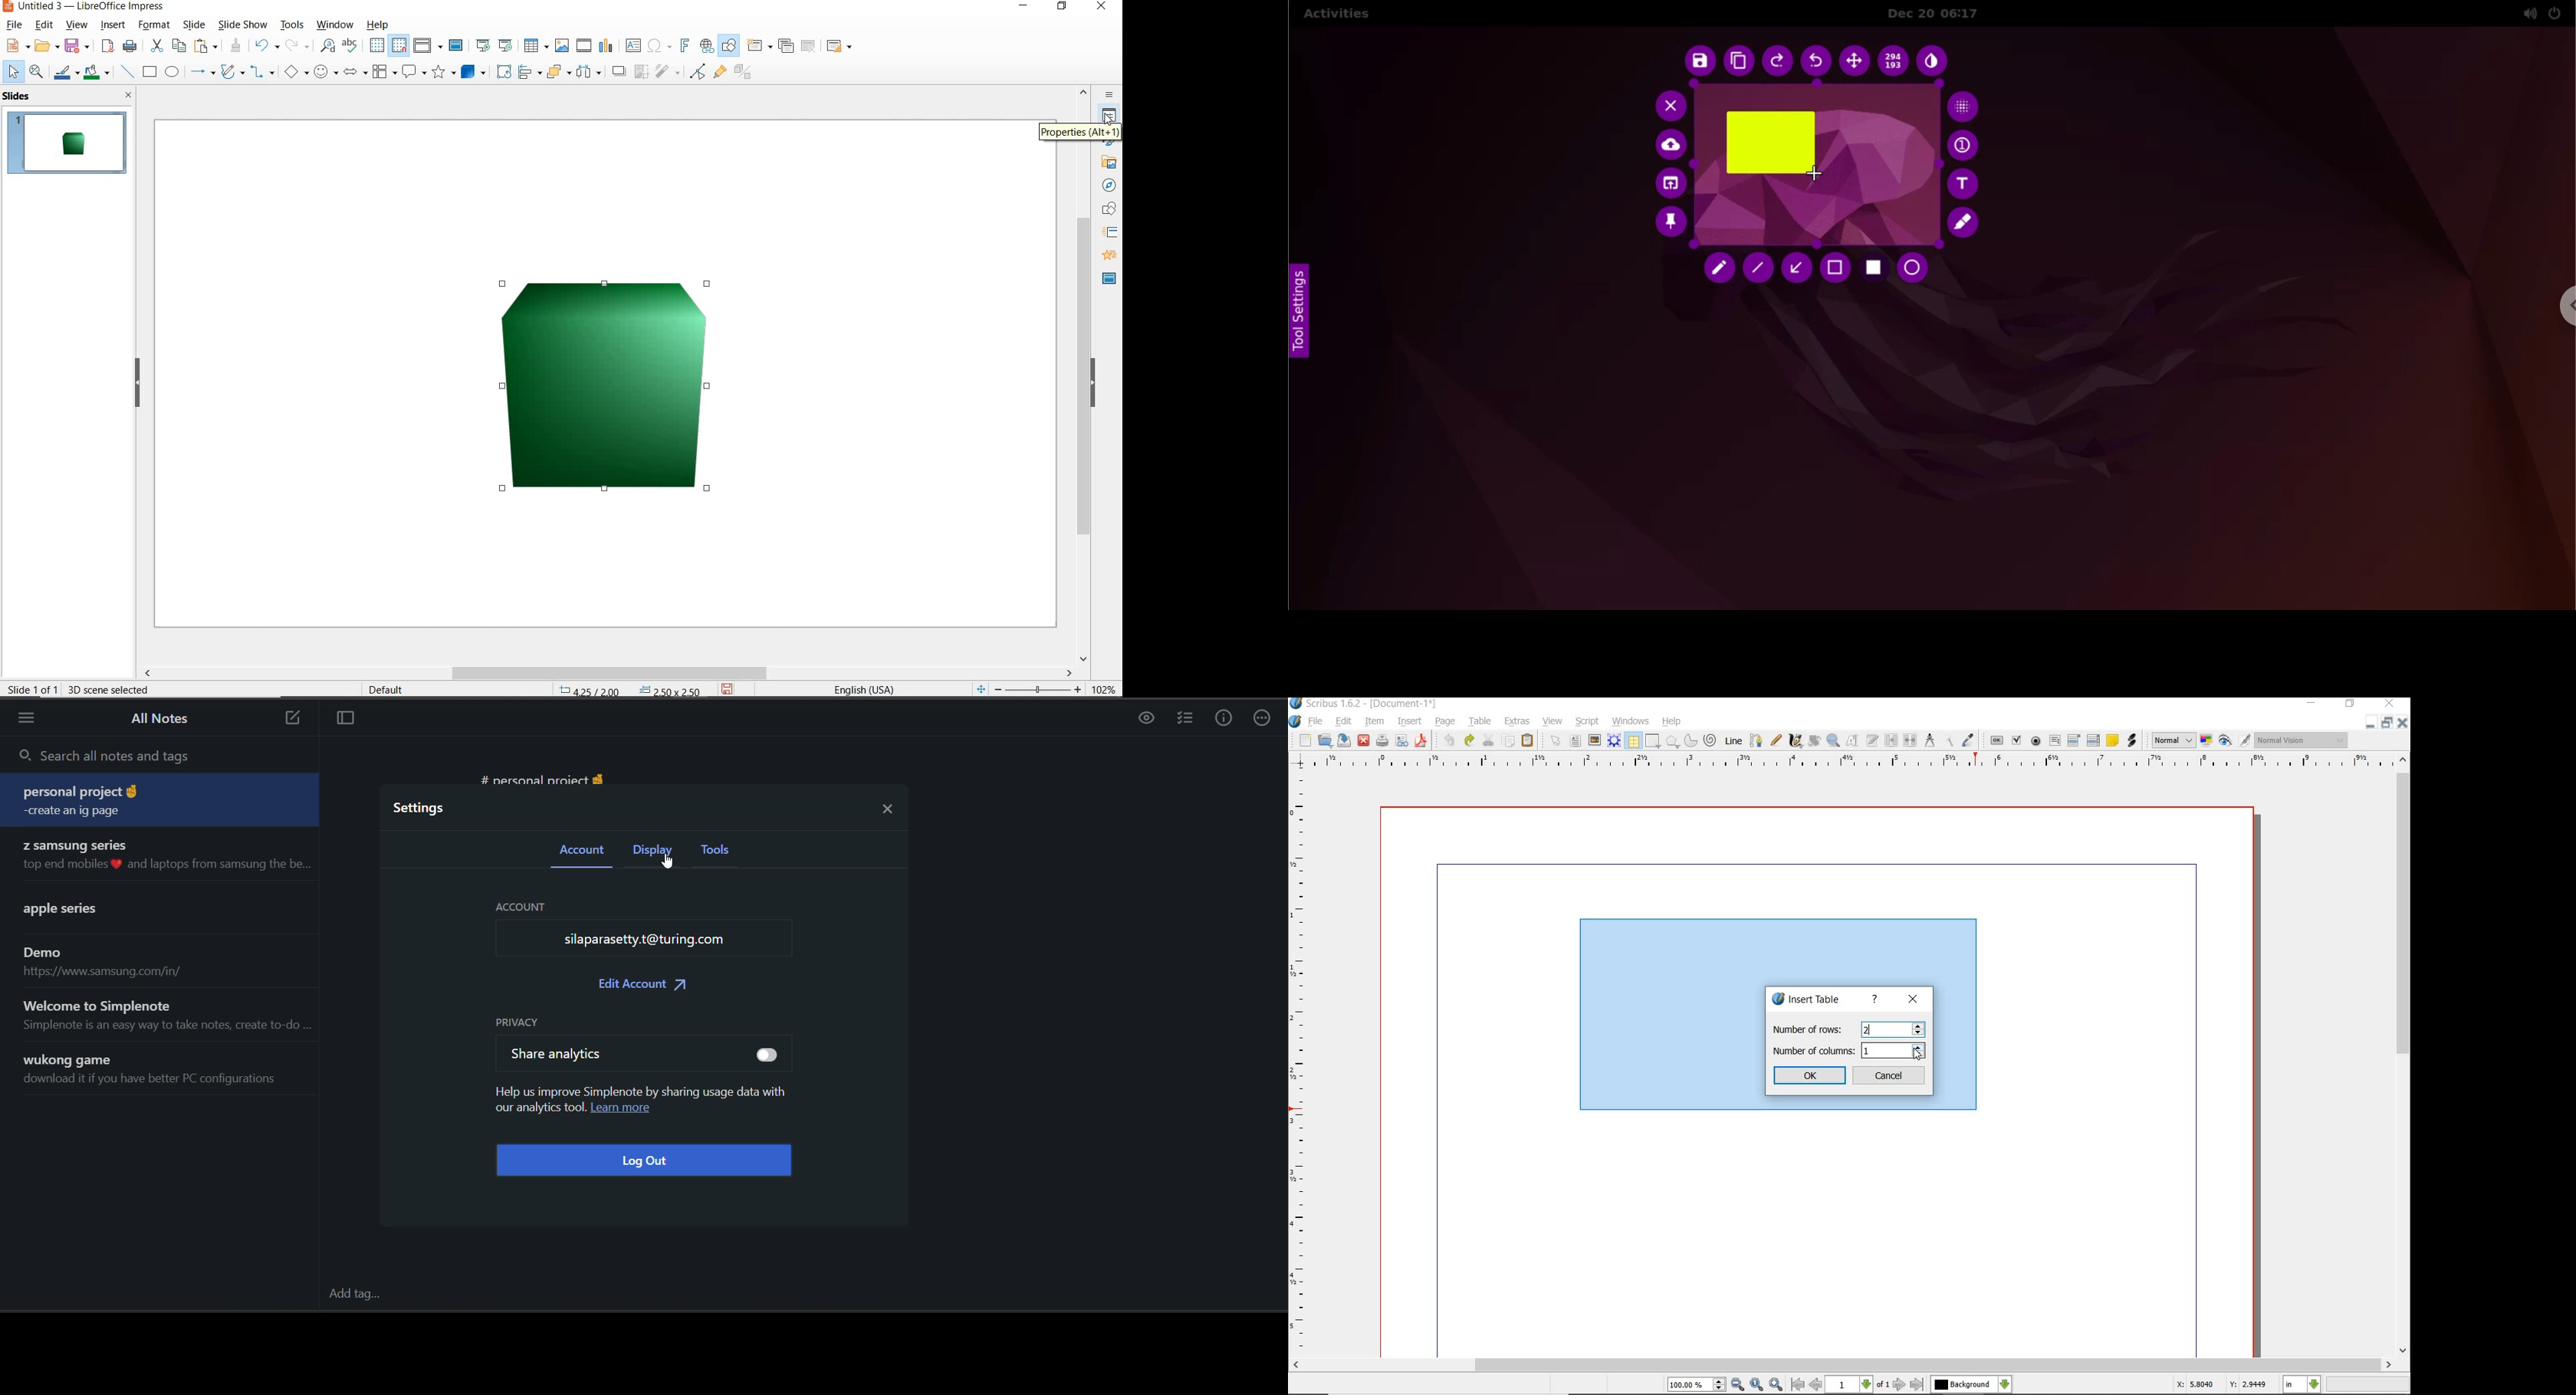 The image size is (2576, 1400). What do you see at coordinates (1777, 741) in the screenshot?
I see `freehand line` at bounding box center [1777, 741].